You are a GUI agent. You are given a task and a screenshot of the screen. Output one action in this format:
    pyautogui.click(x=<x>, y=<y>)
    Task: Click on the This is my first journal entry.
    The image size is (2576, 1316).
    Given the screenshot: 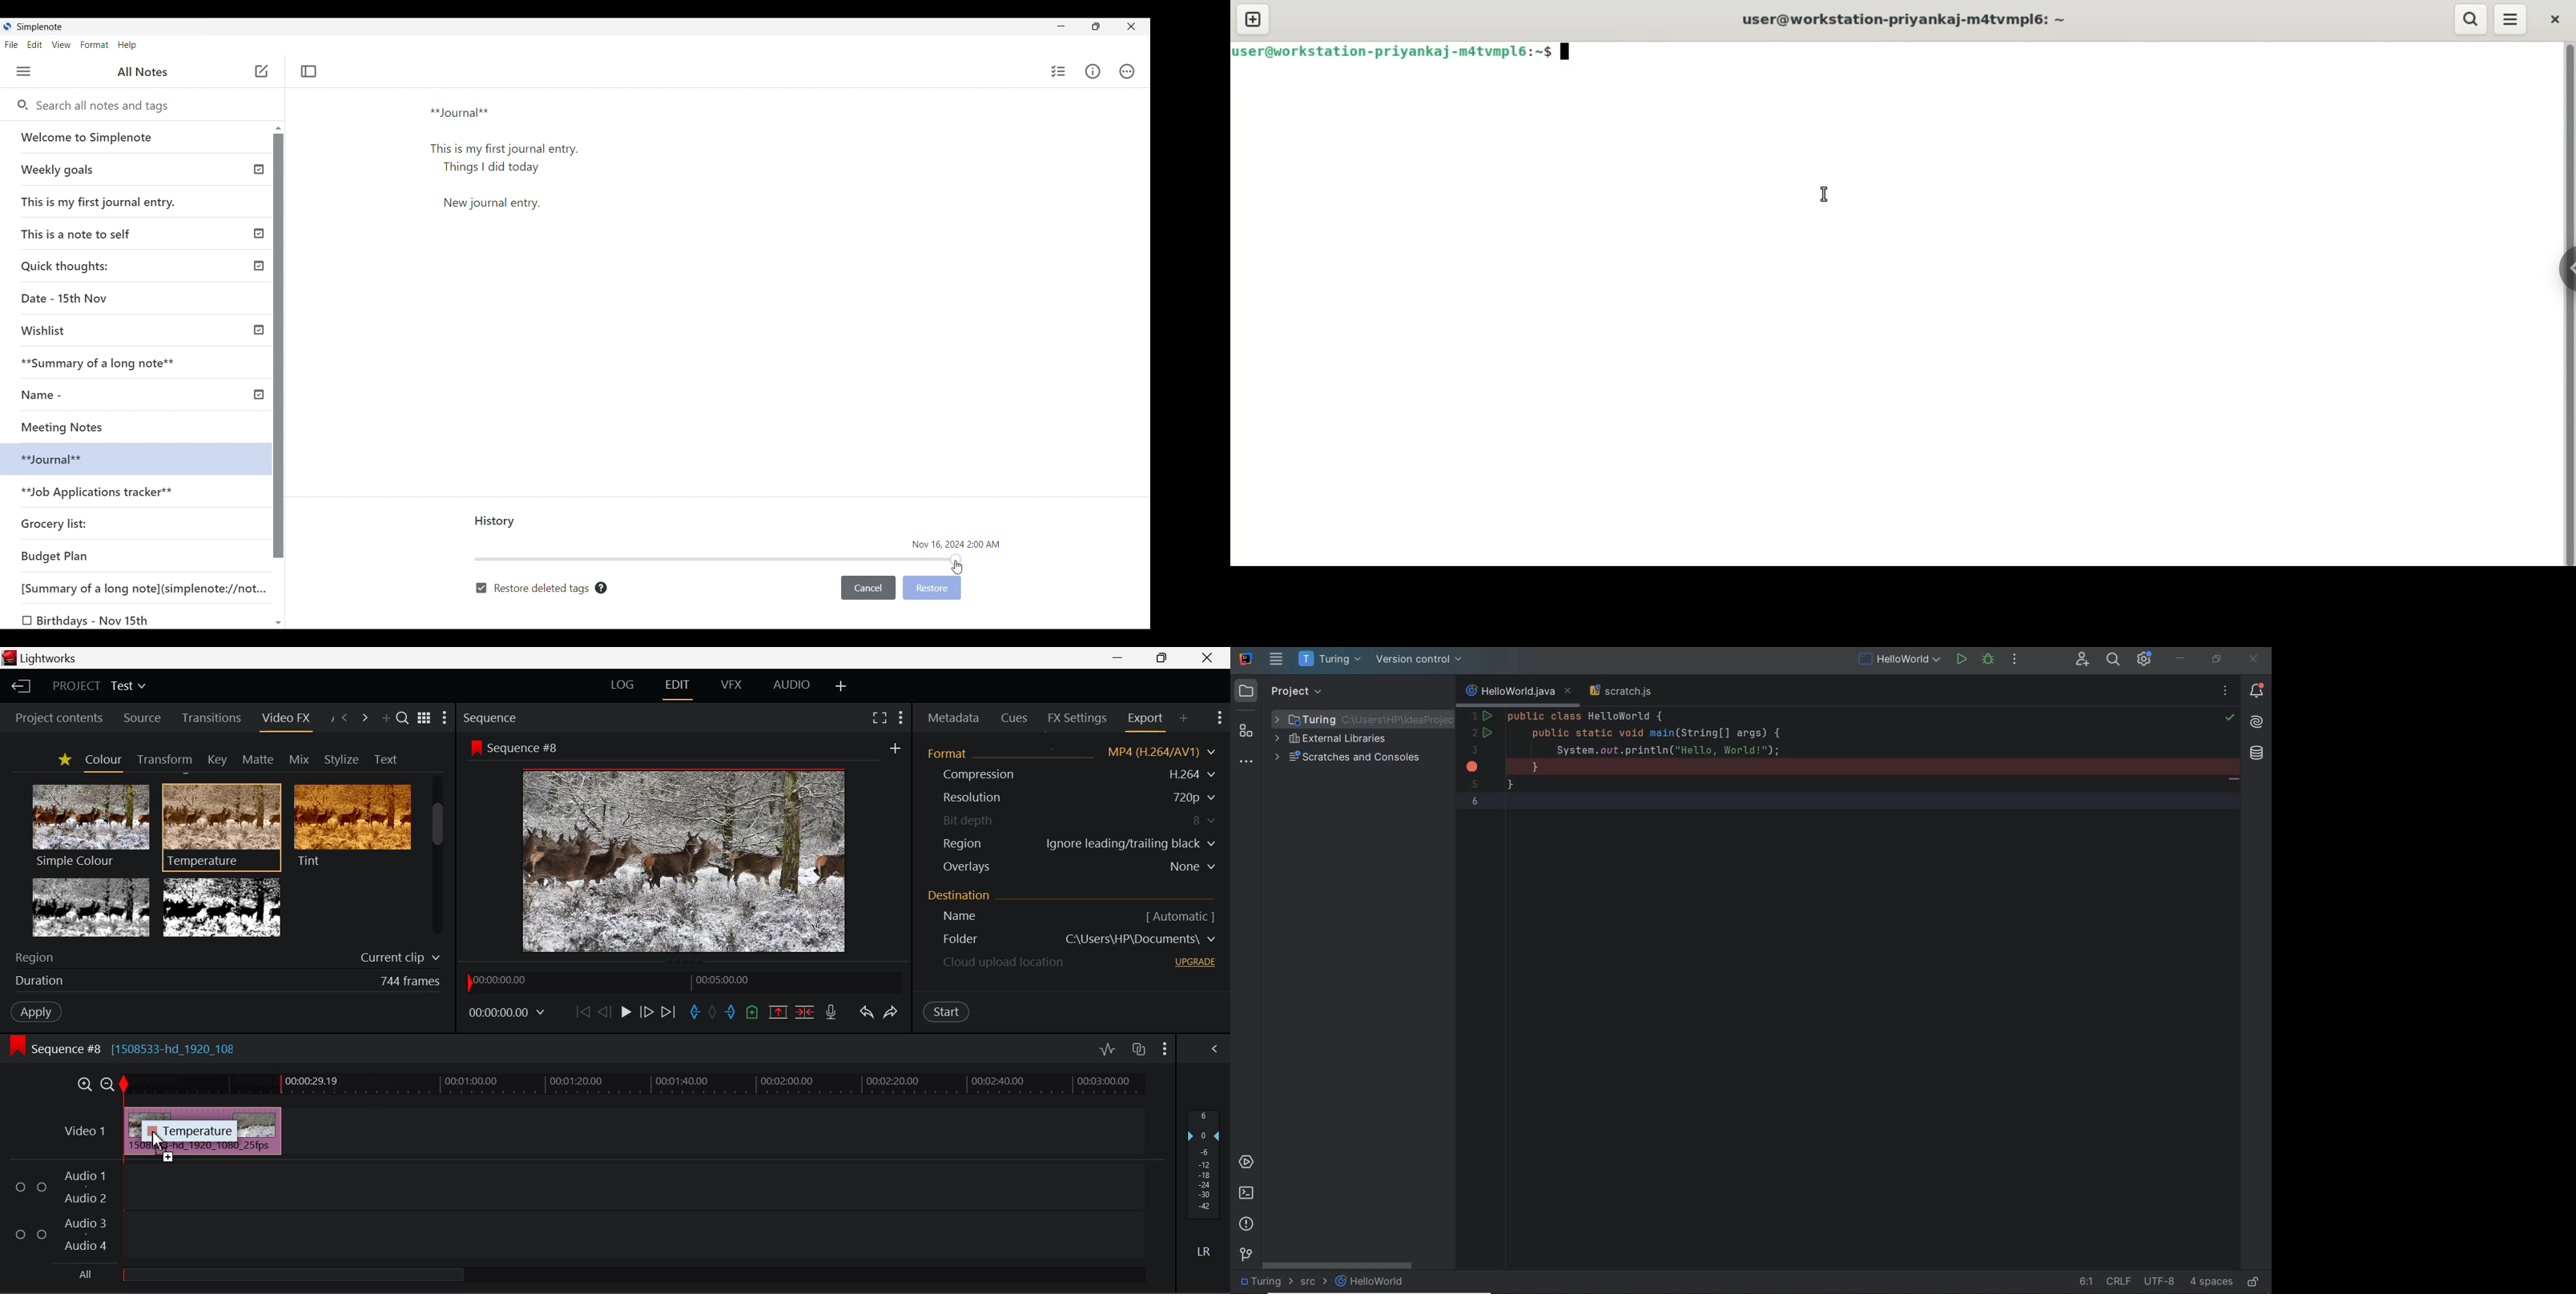 What is the action you would take?
    pyautogui.click(x=99, y=201)
    